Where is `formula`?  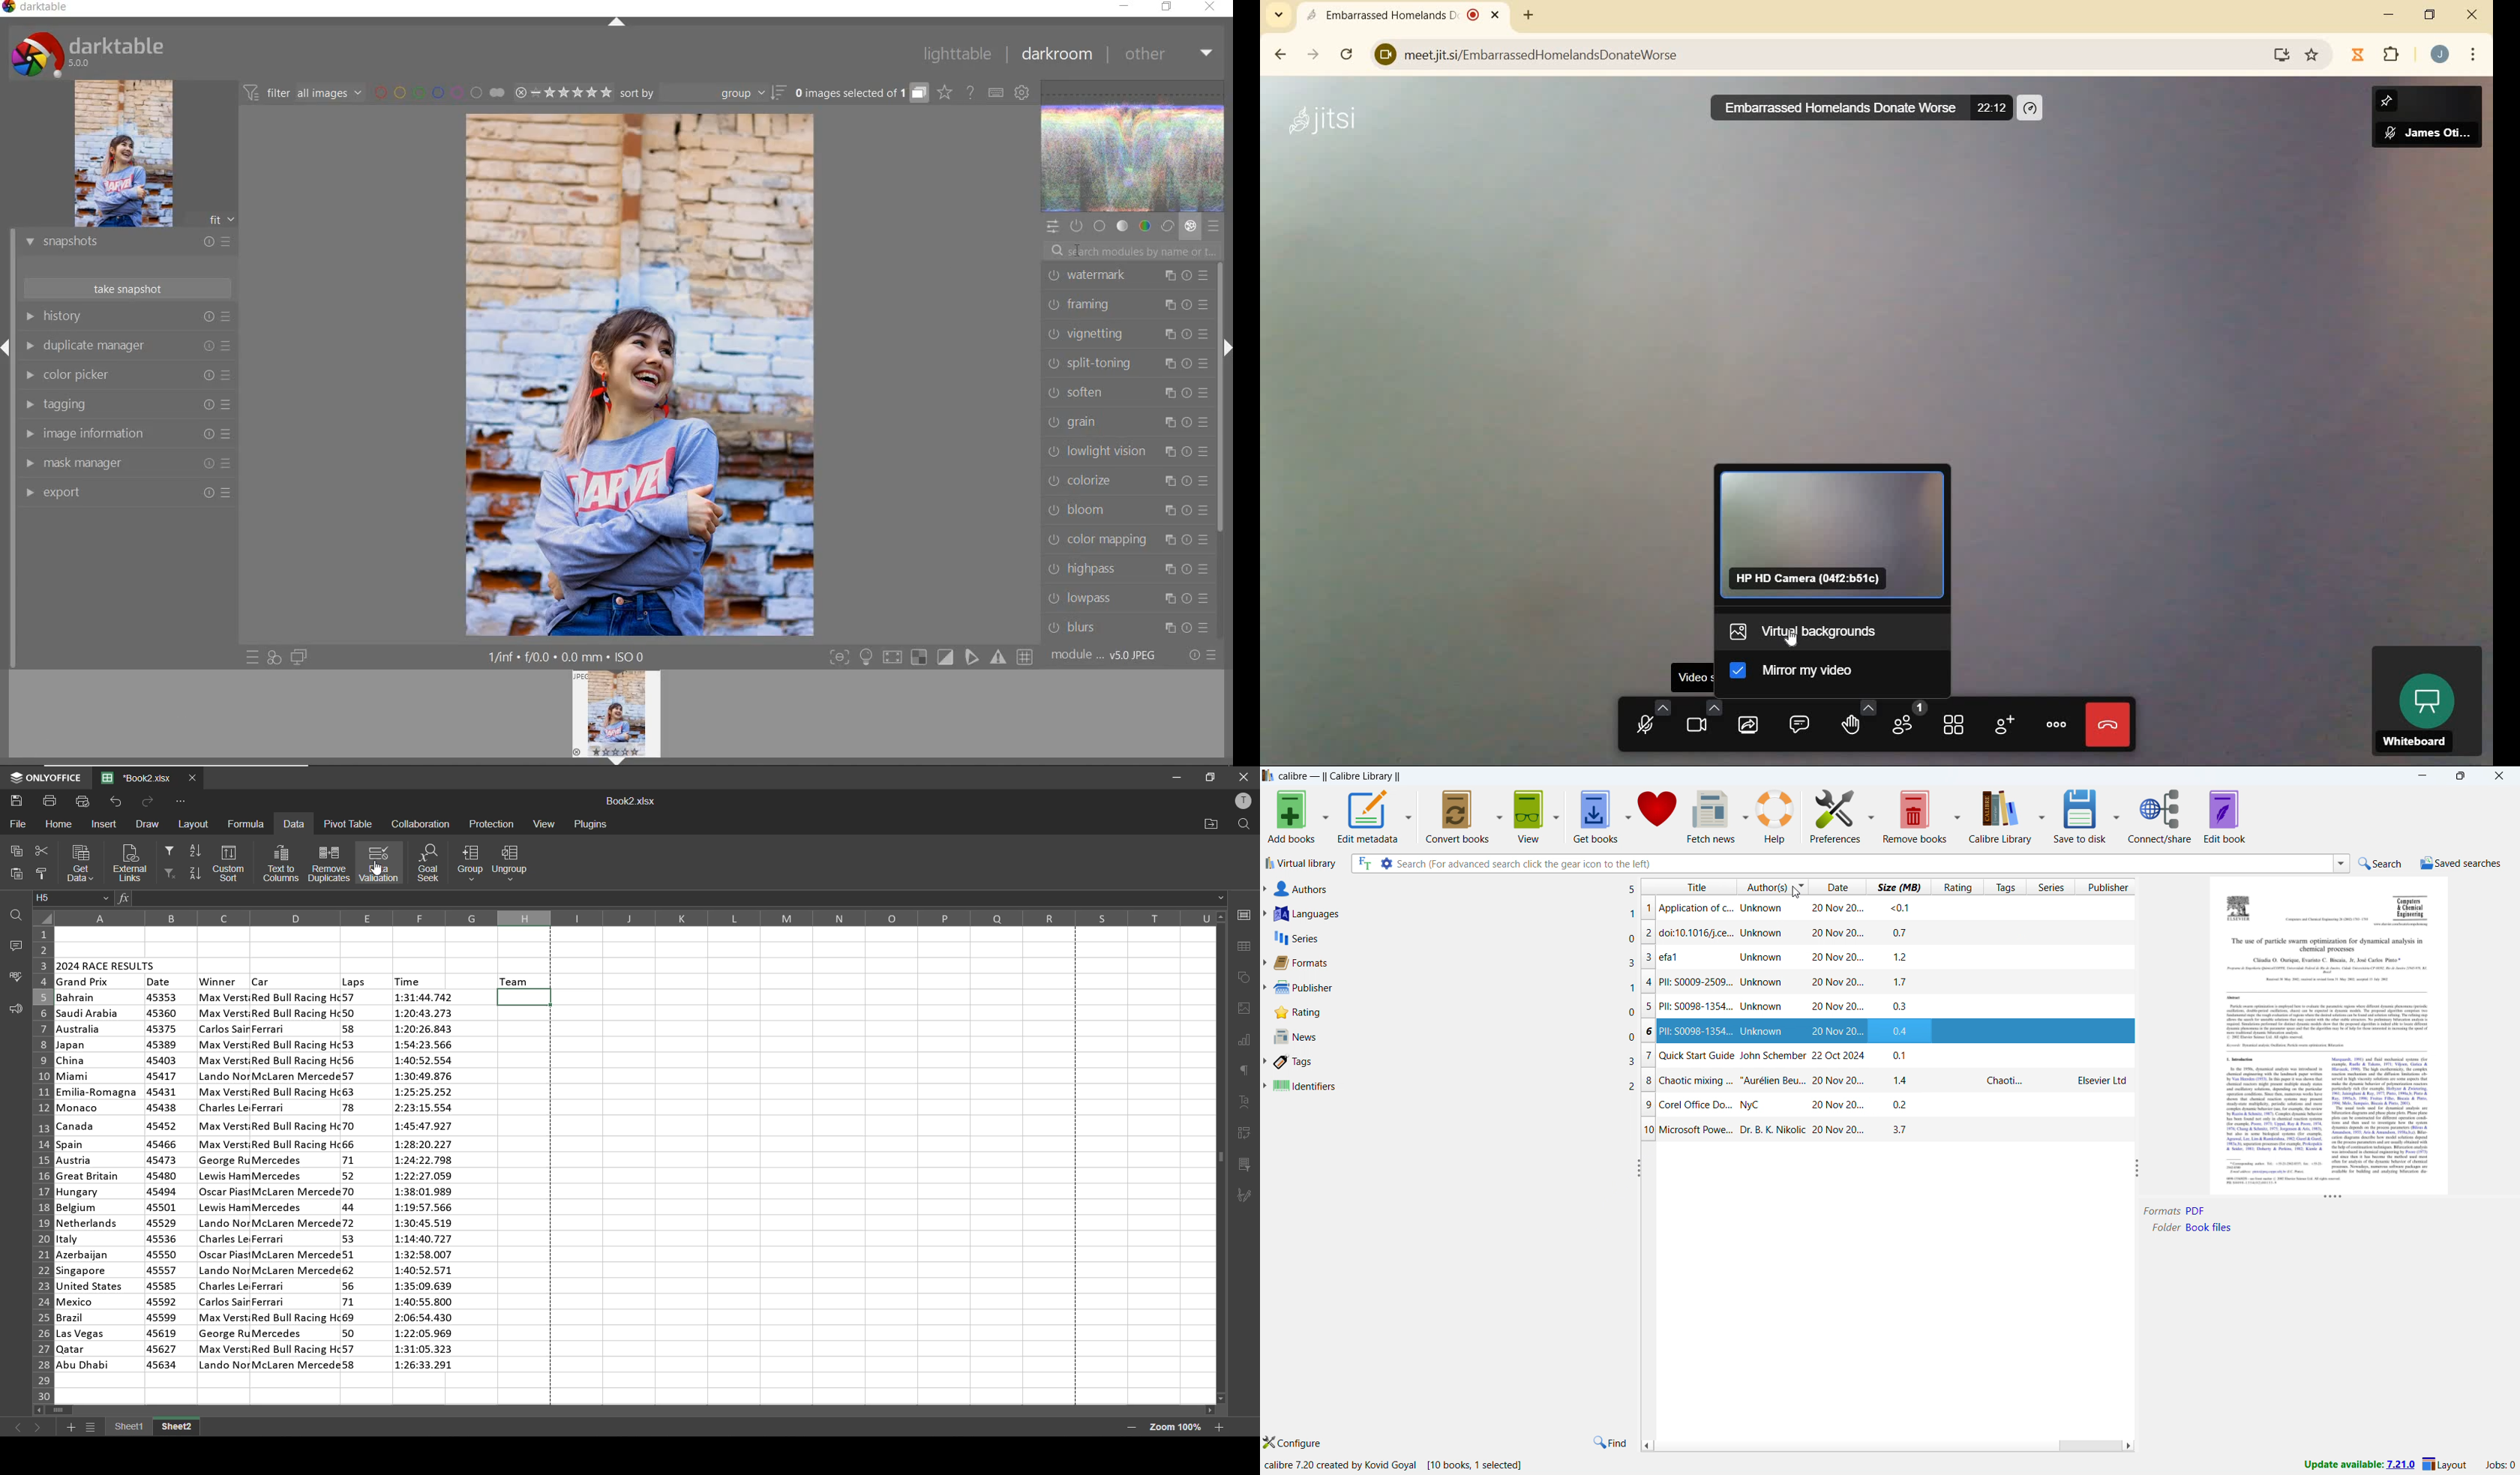
formula is located at coordinates (248, 823).